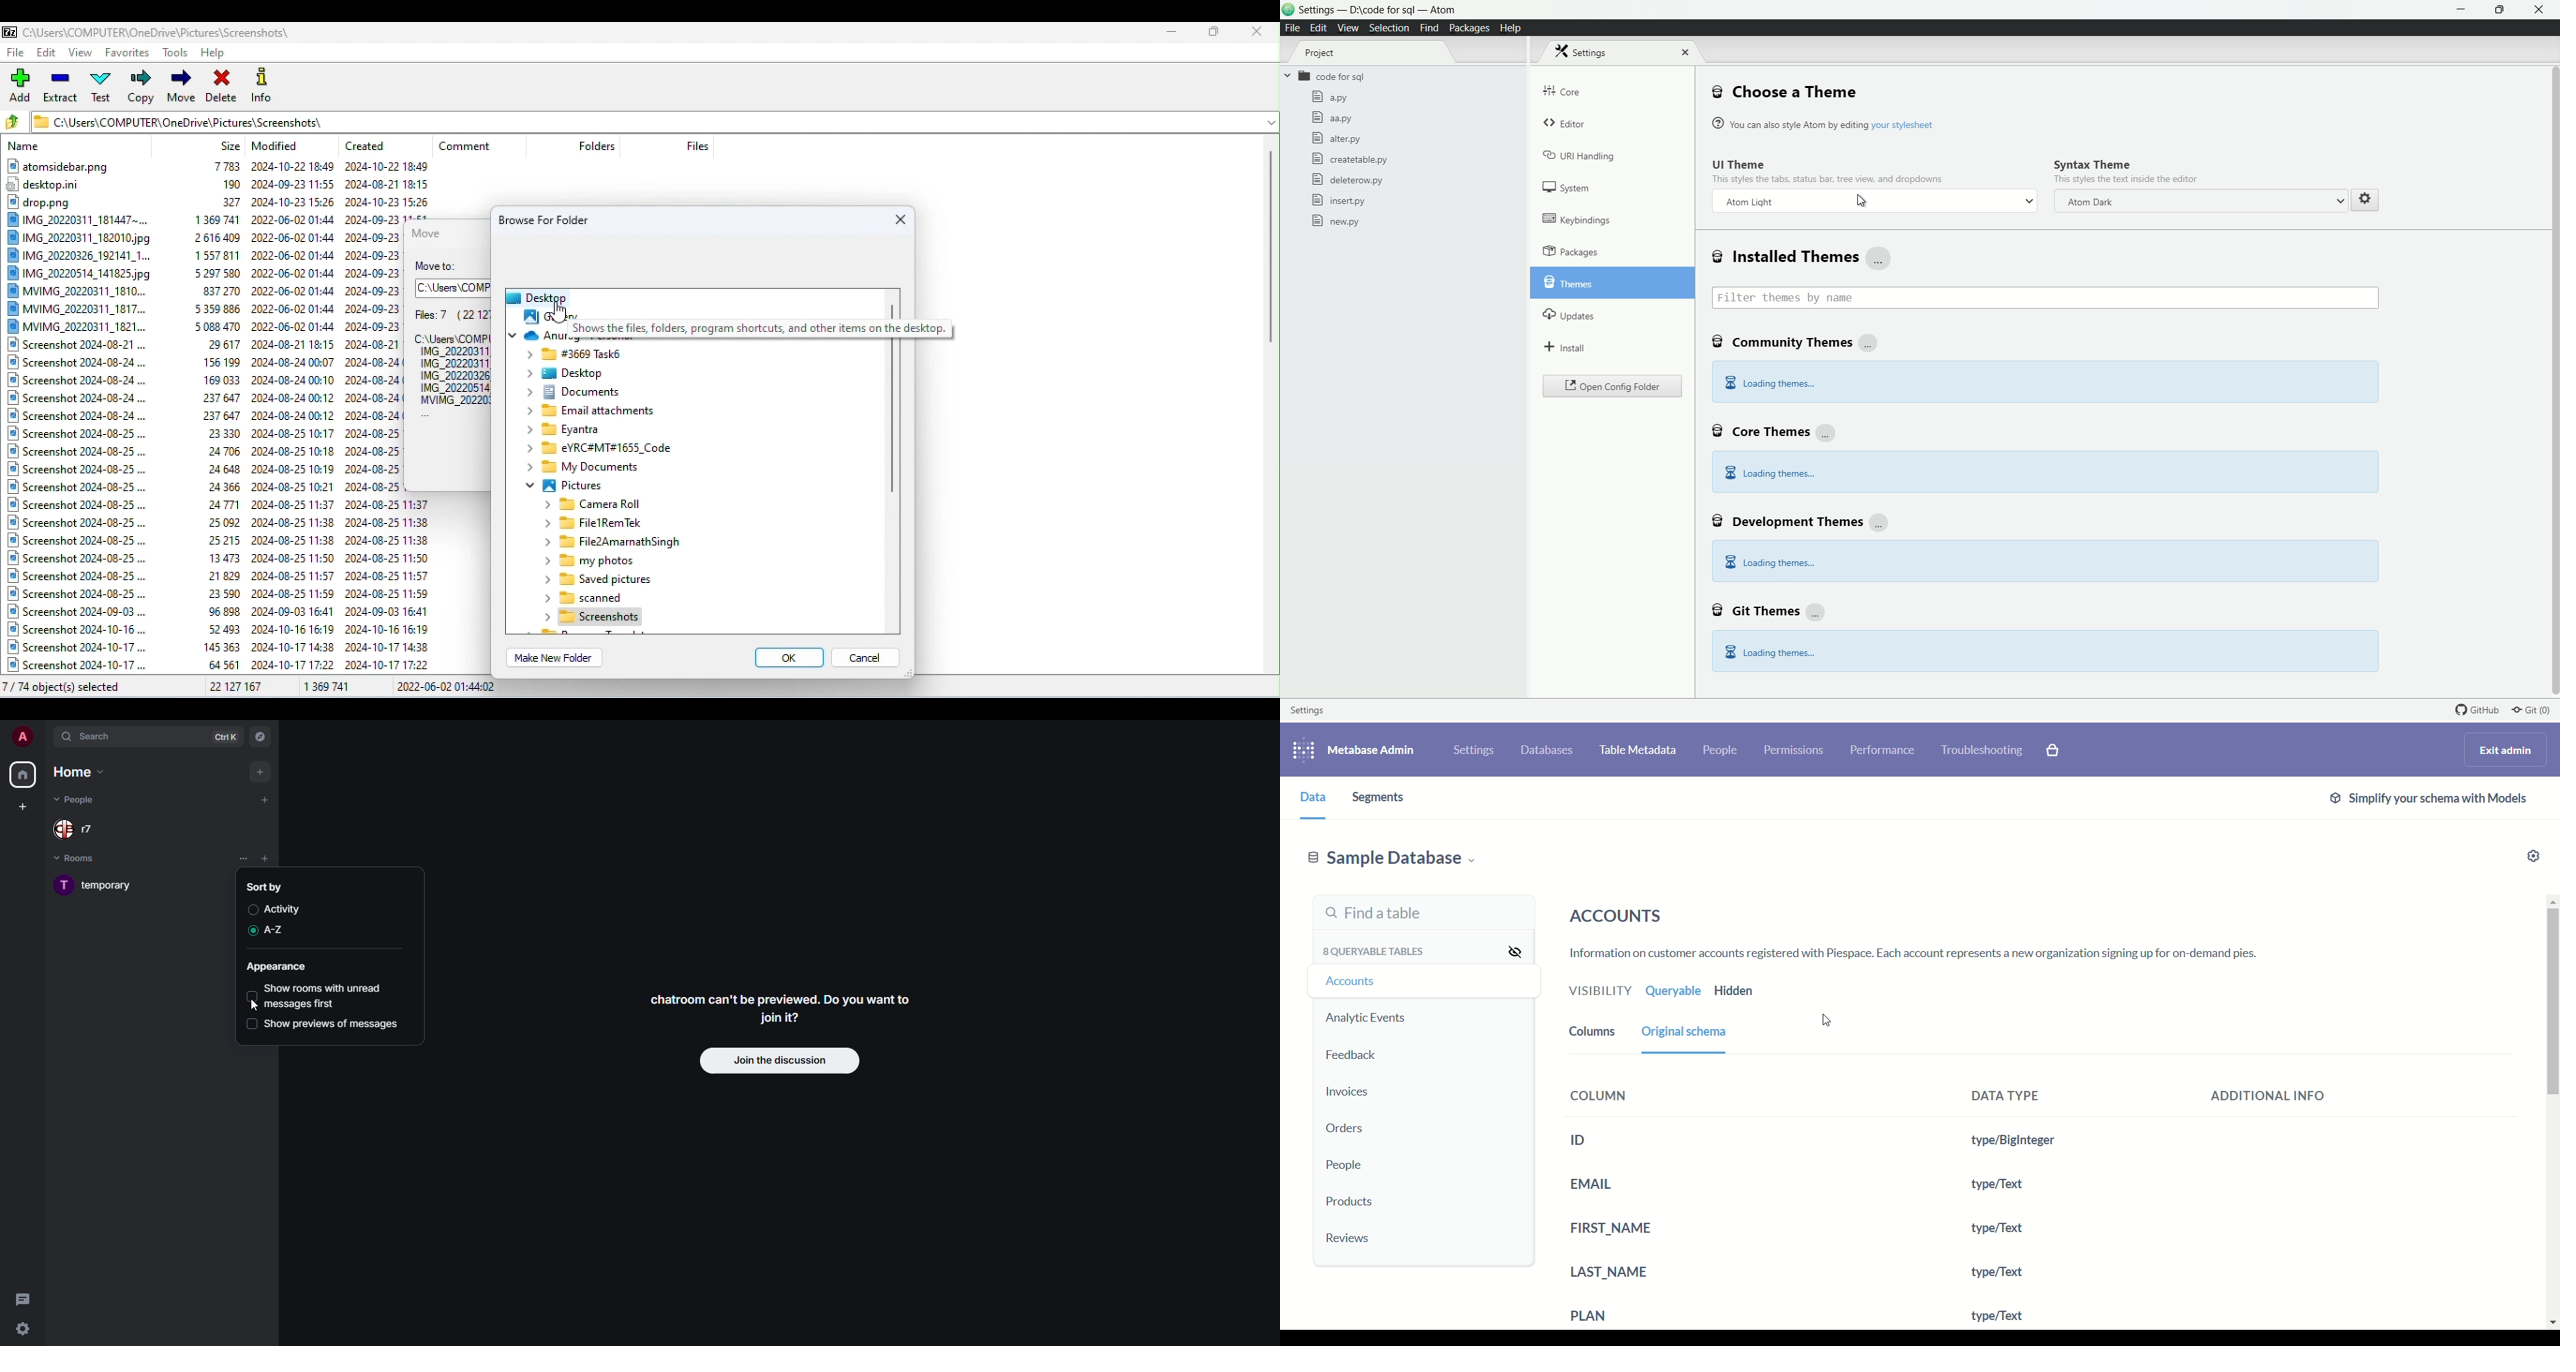 The width and height of the screenshot is (2576, 1372). Describe the element at coordinates (1571, 251) in the screenshot. I see `packages` at that location.